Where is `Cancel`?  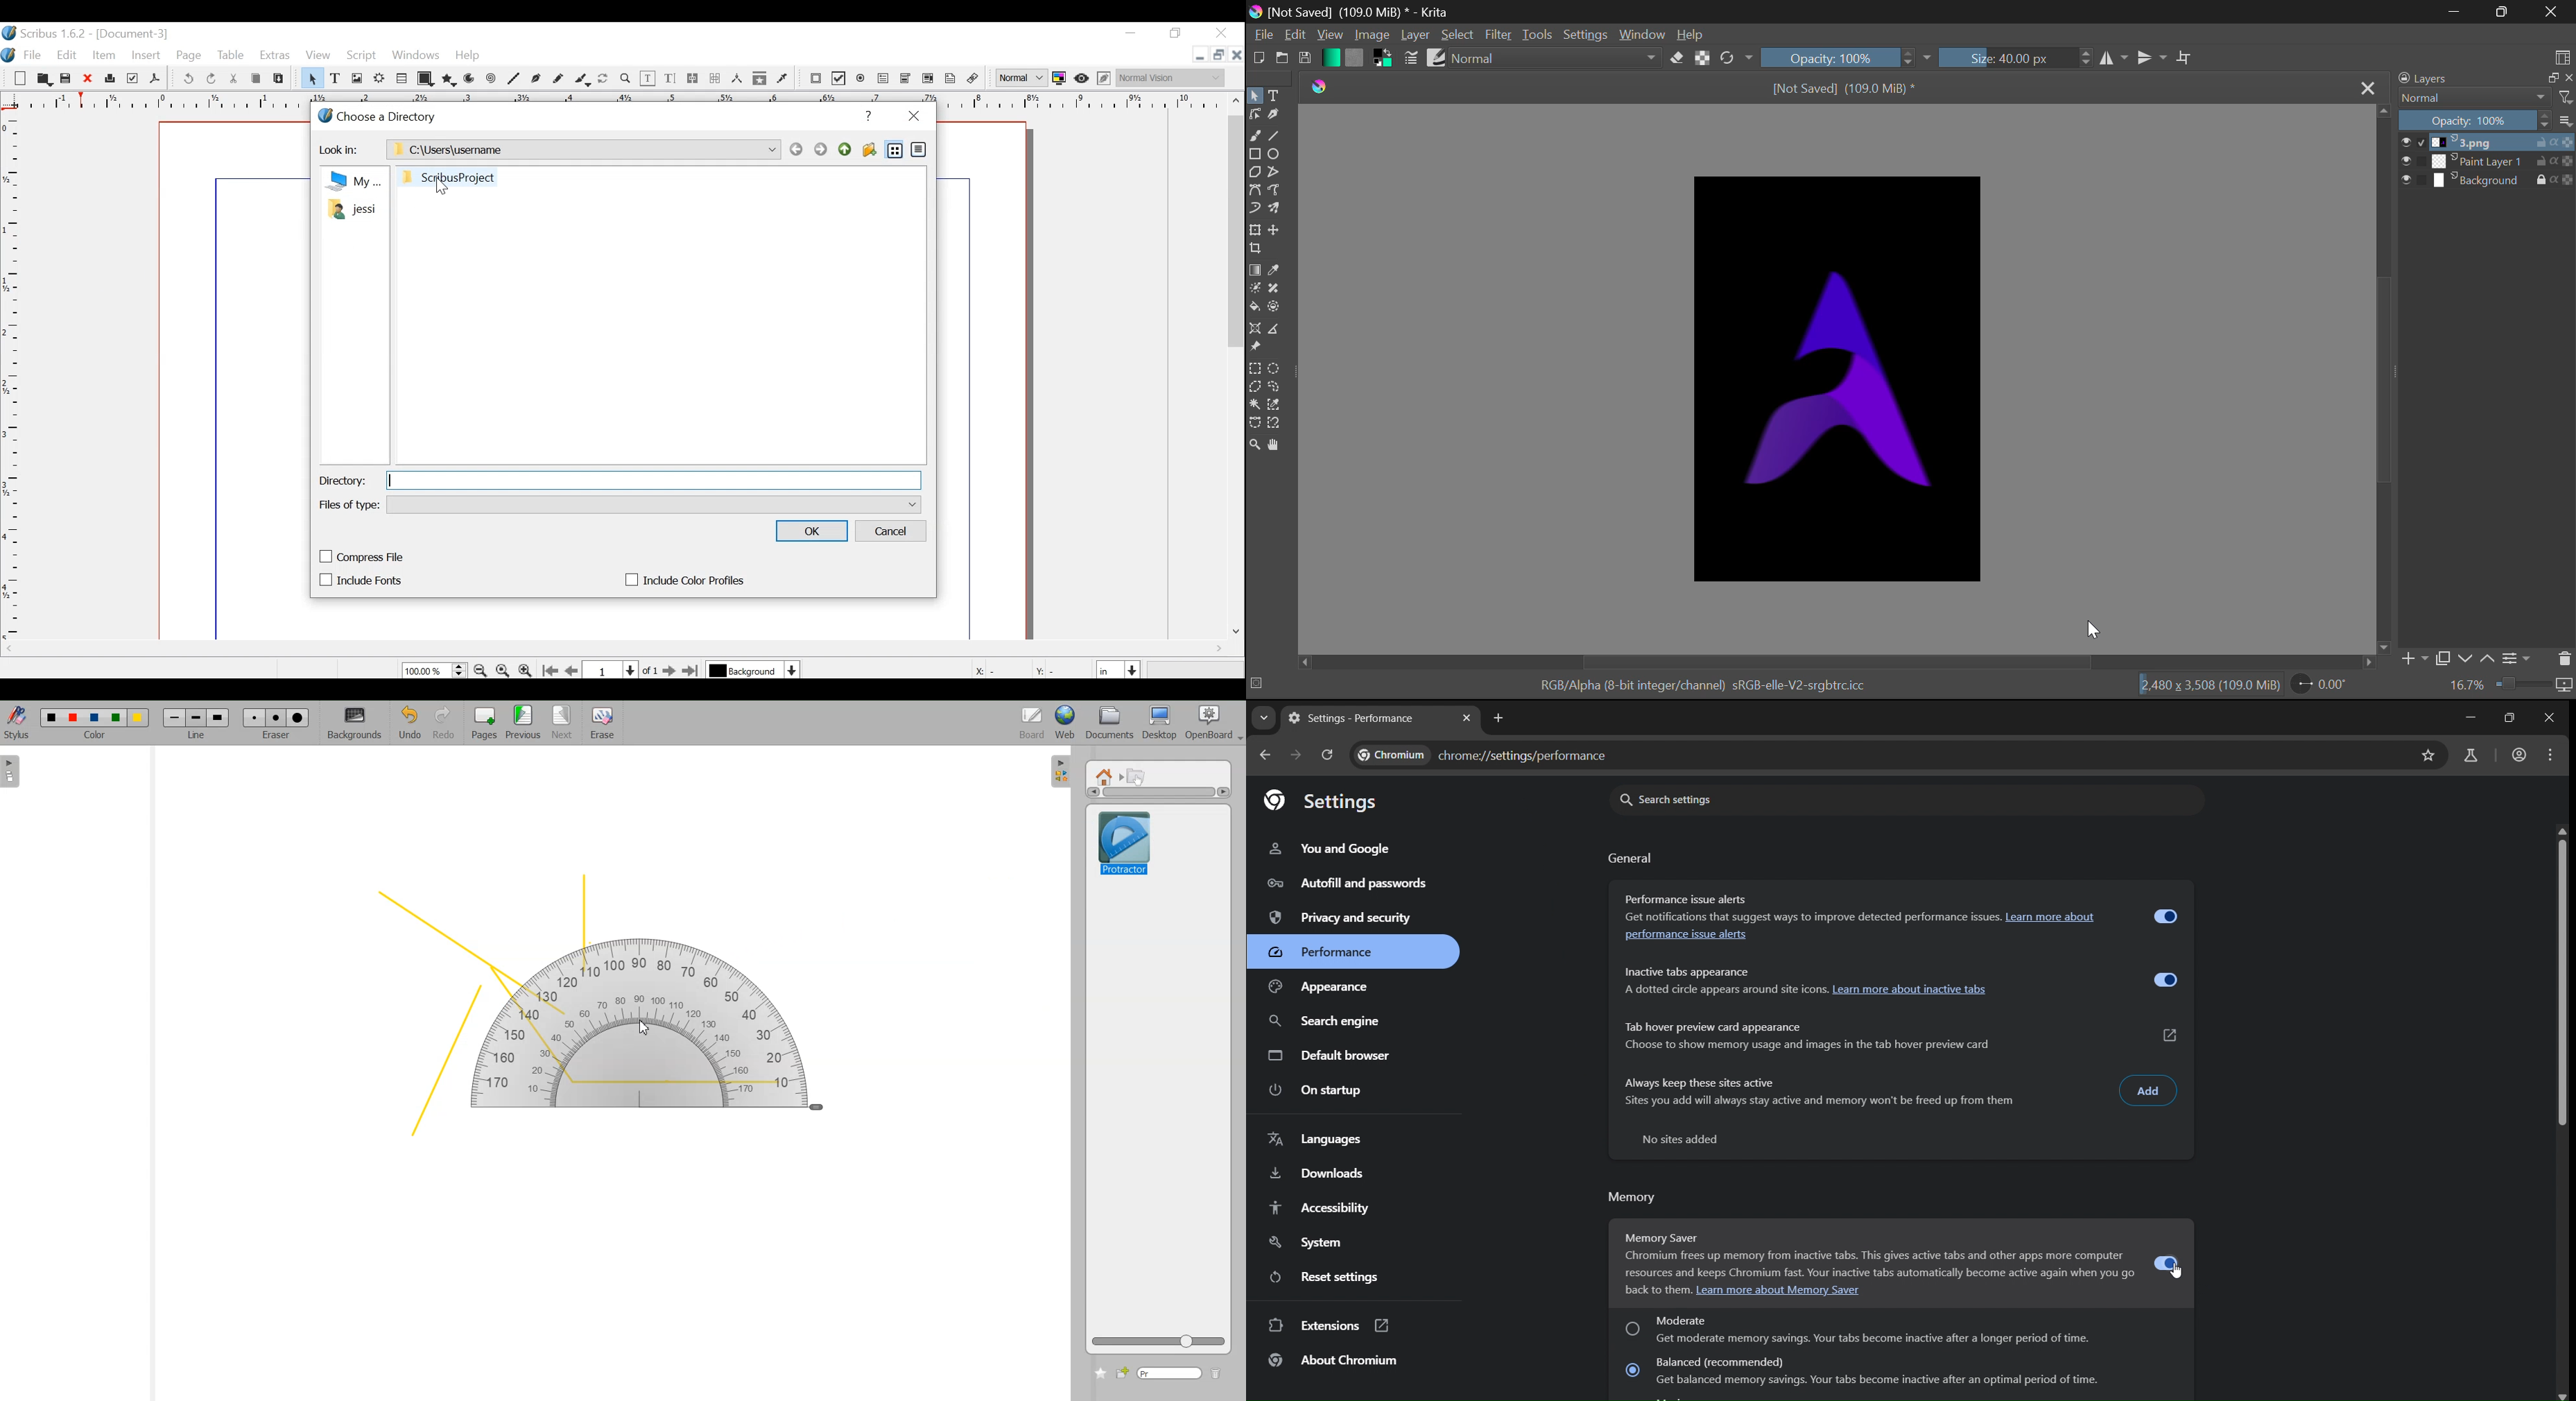
Cancel is located at coordinates (892, 531).